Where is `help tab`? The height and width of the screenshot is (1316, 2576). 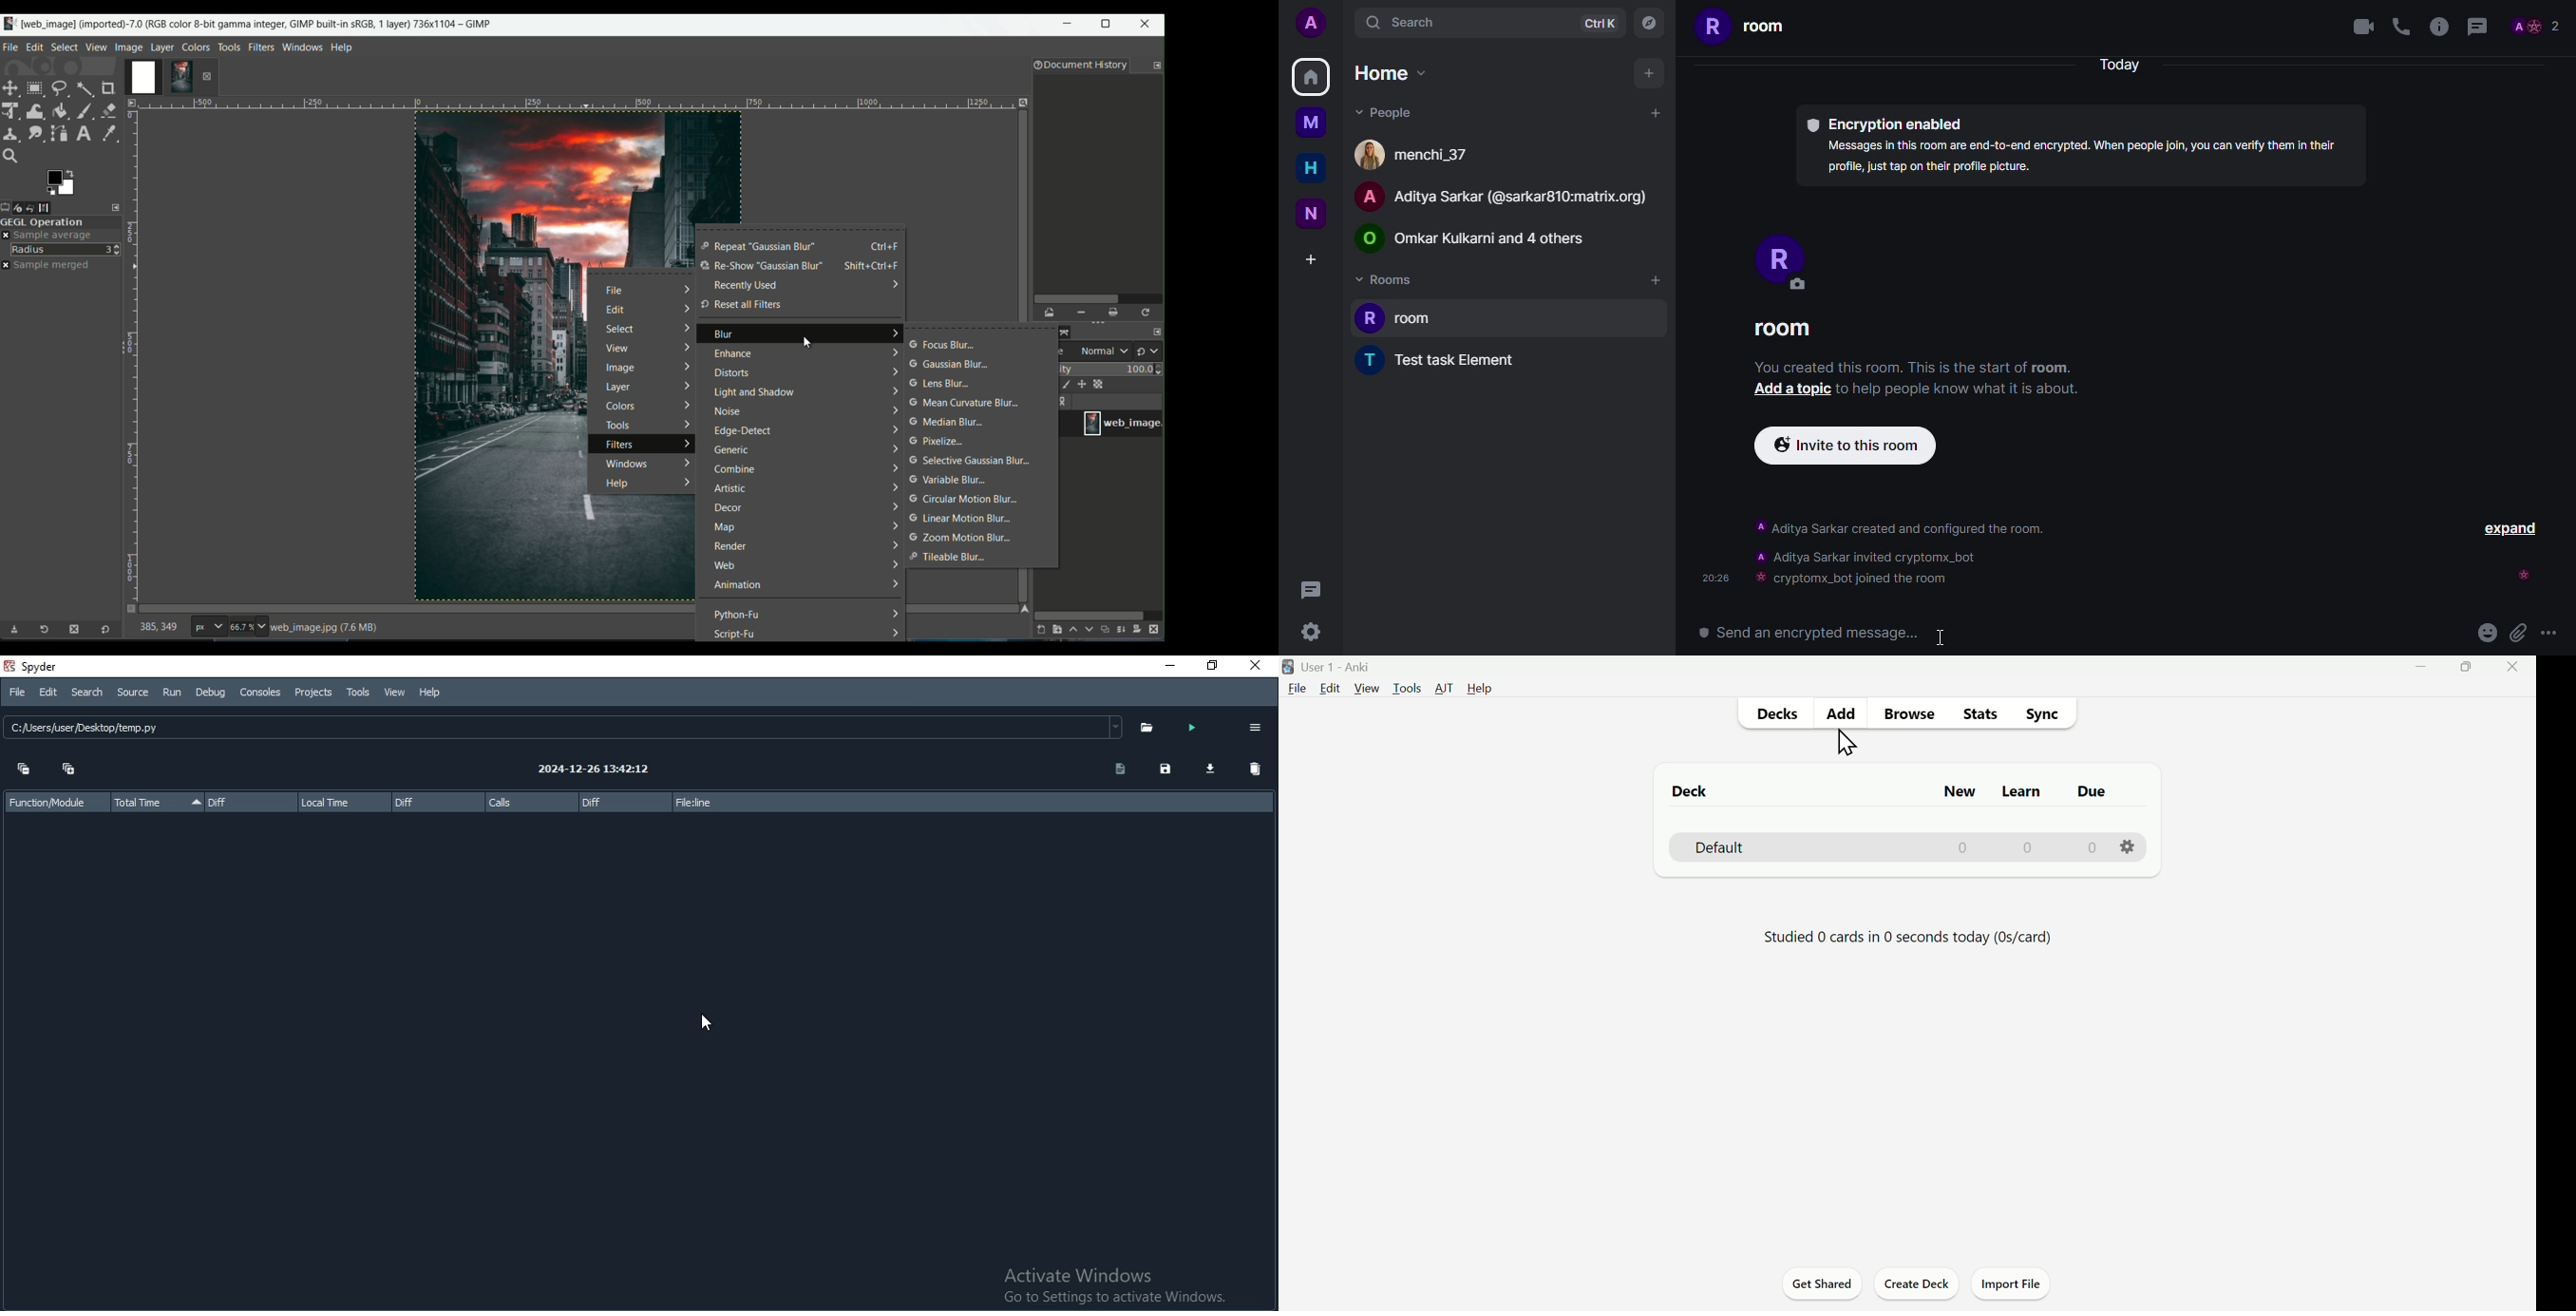 help tab is located at coordinates (342, 47).